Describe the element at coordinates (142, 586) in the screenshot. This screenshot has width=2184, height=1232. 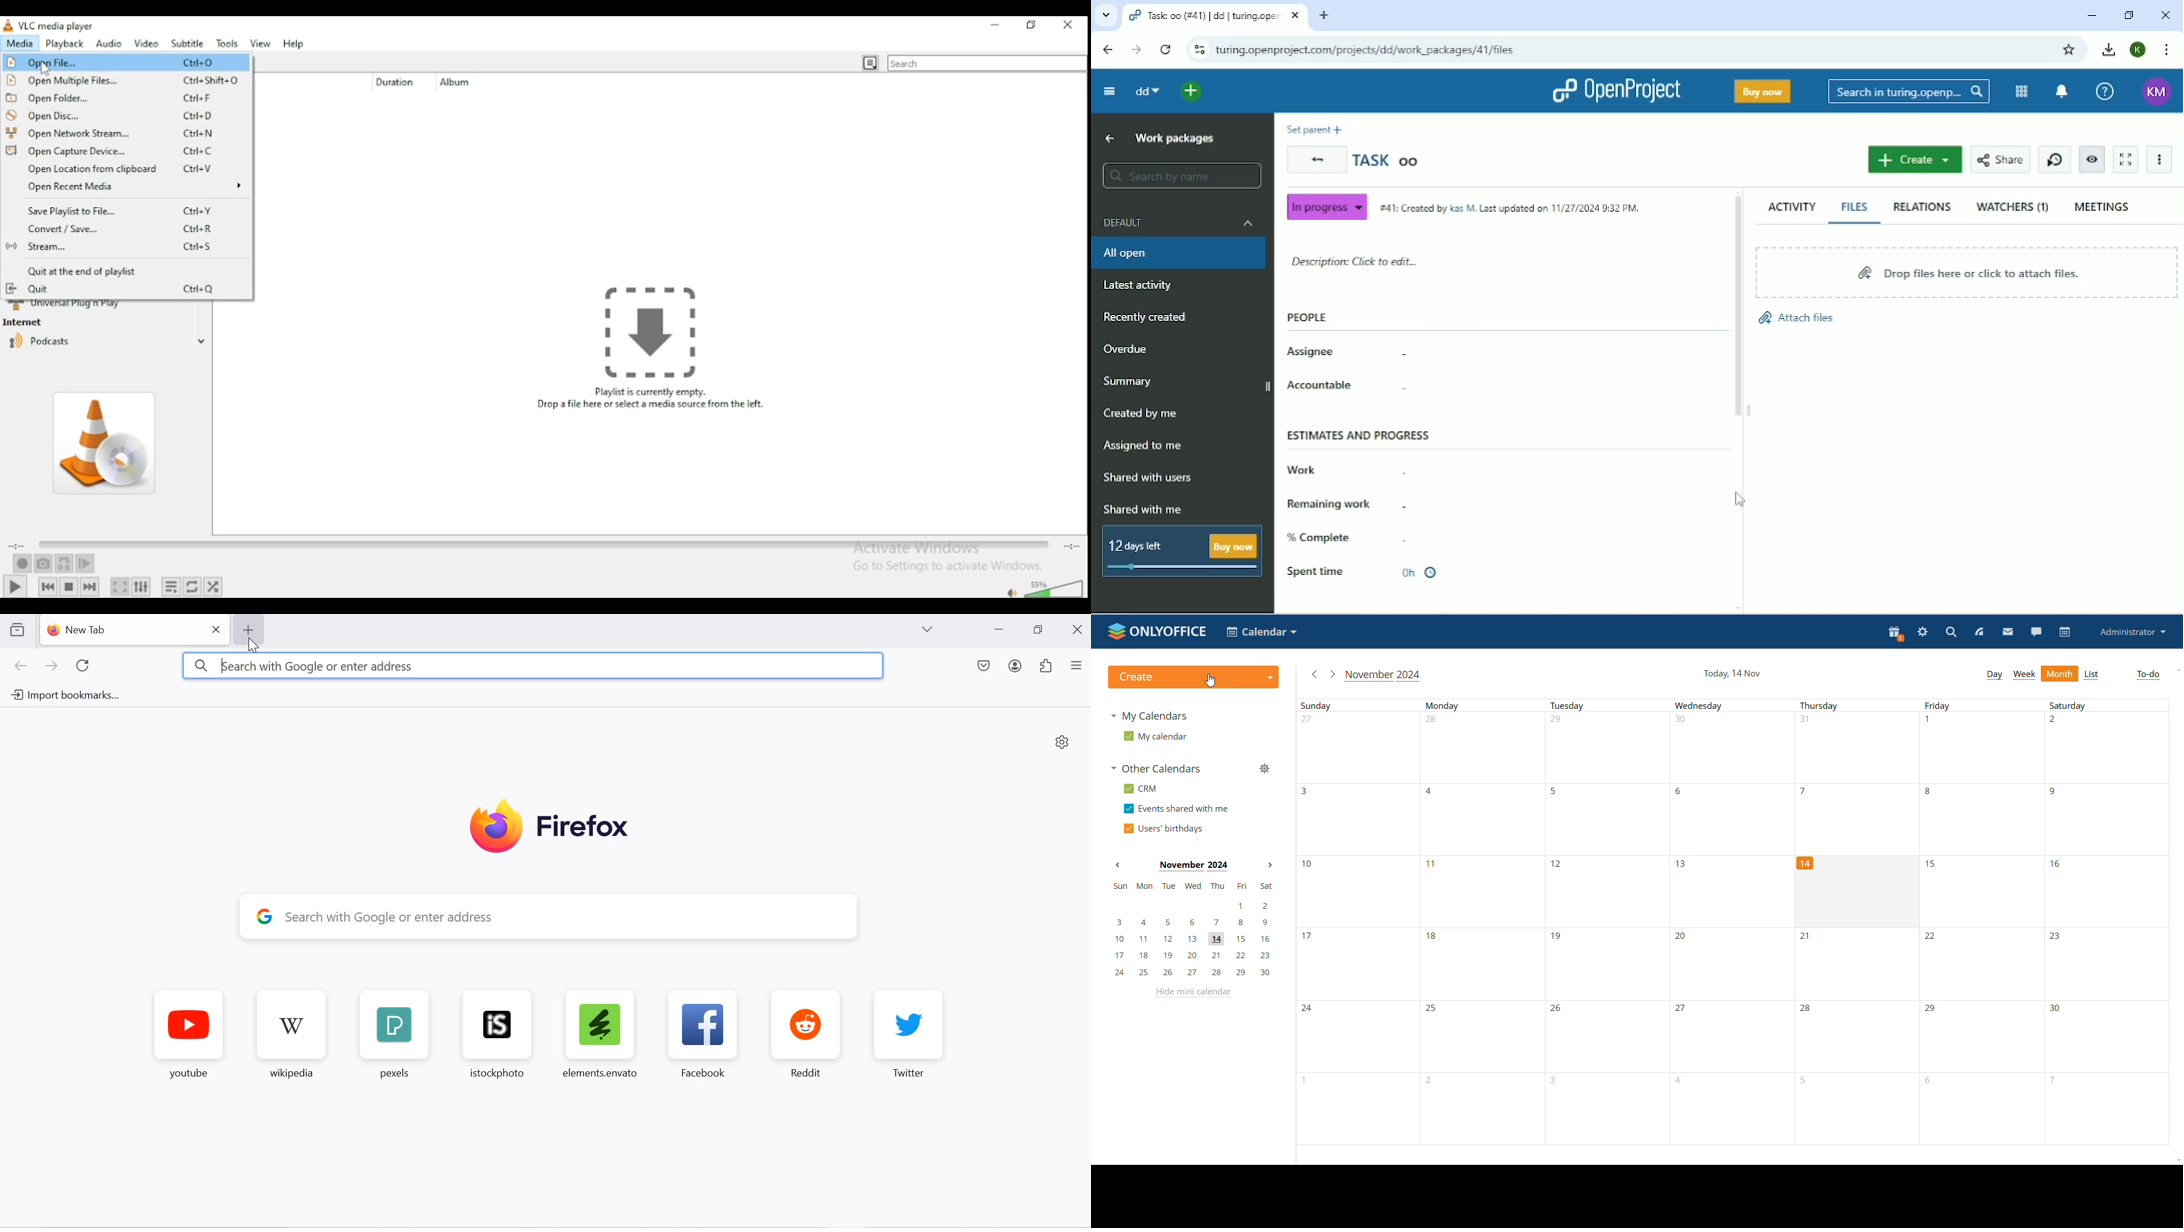
I see `show extended settings` at that location.